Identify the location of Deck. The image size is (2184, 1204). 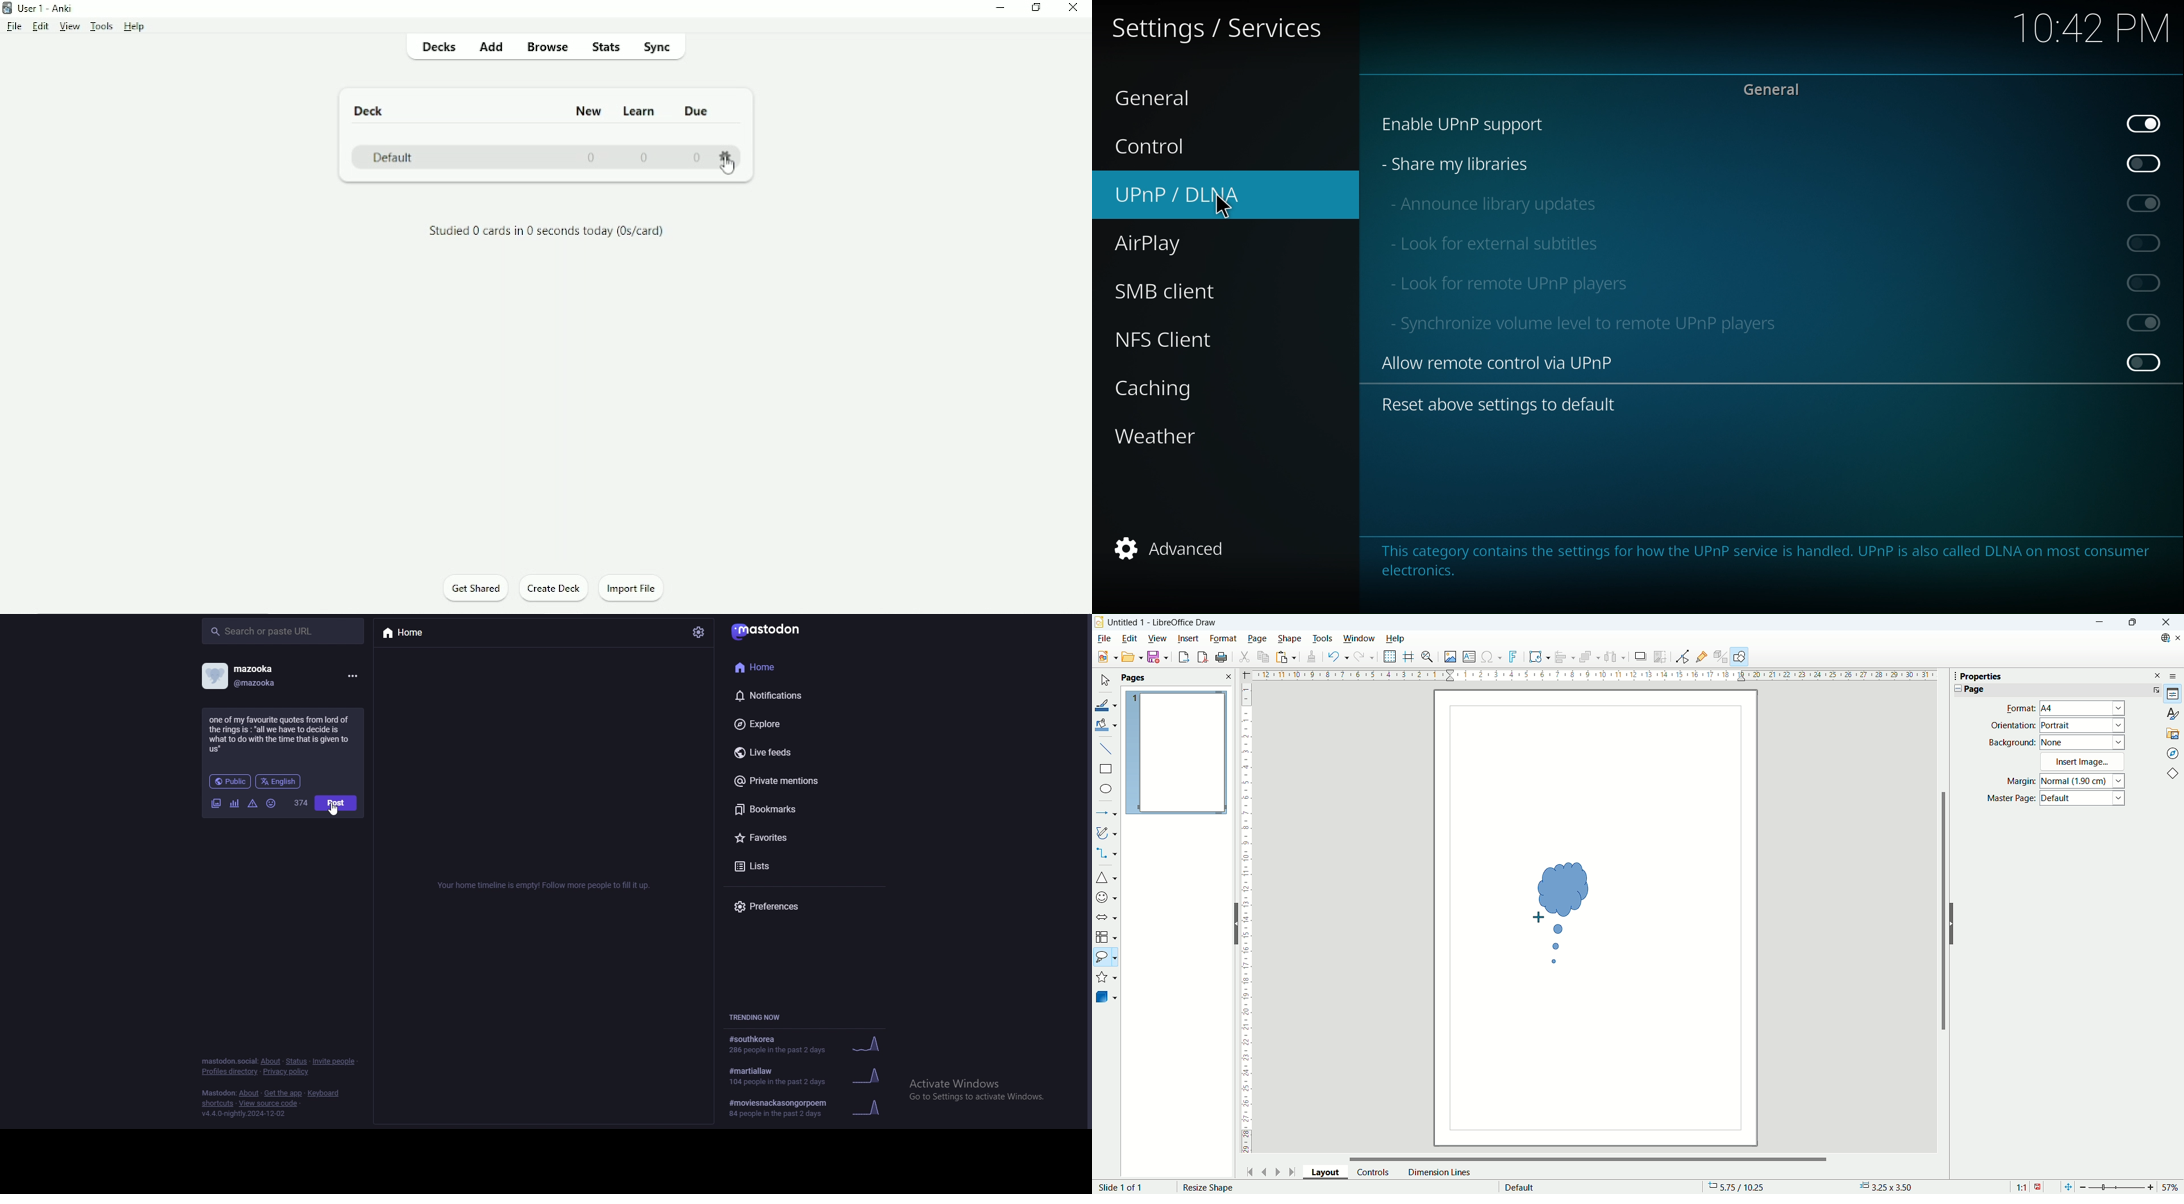
(371, 111).